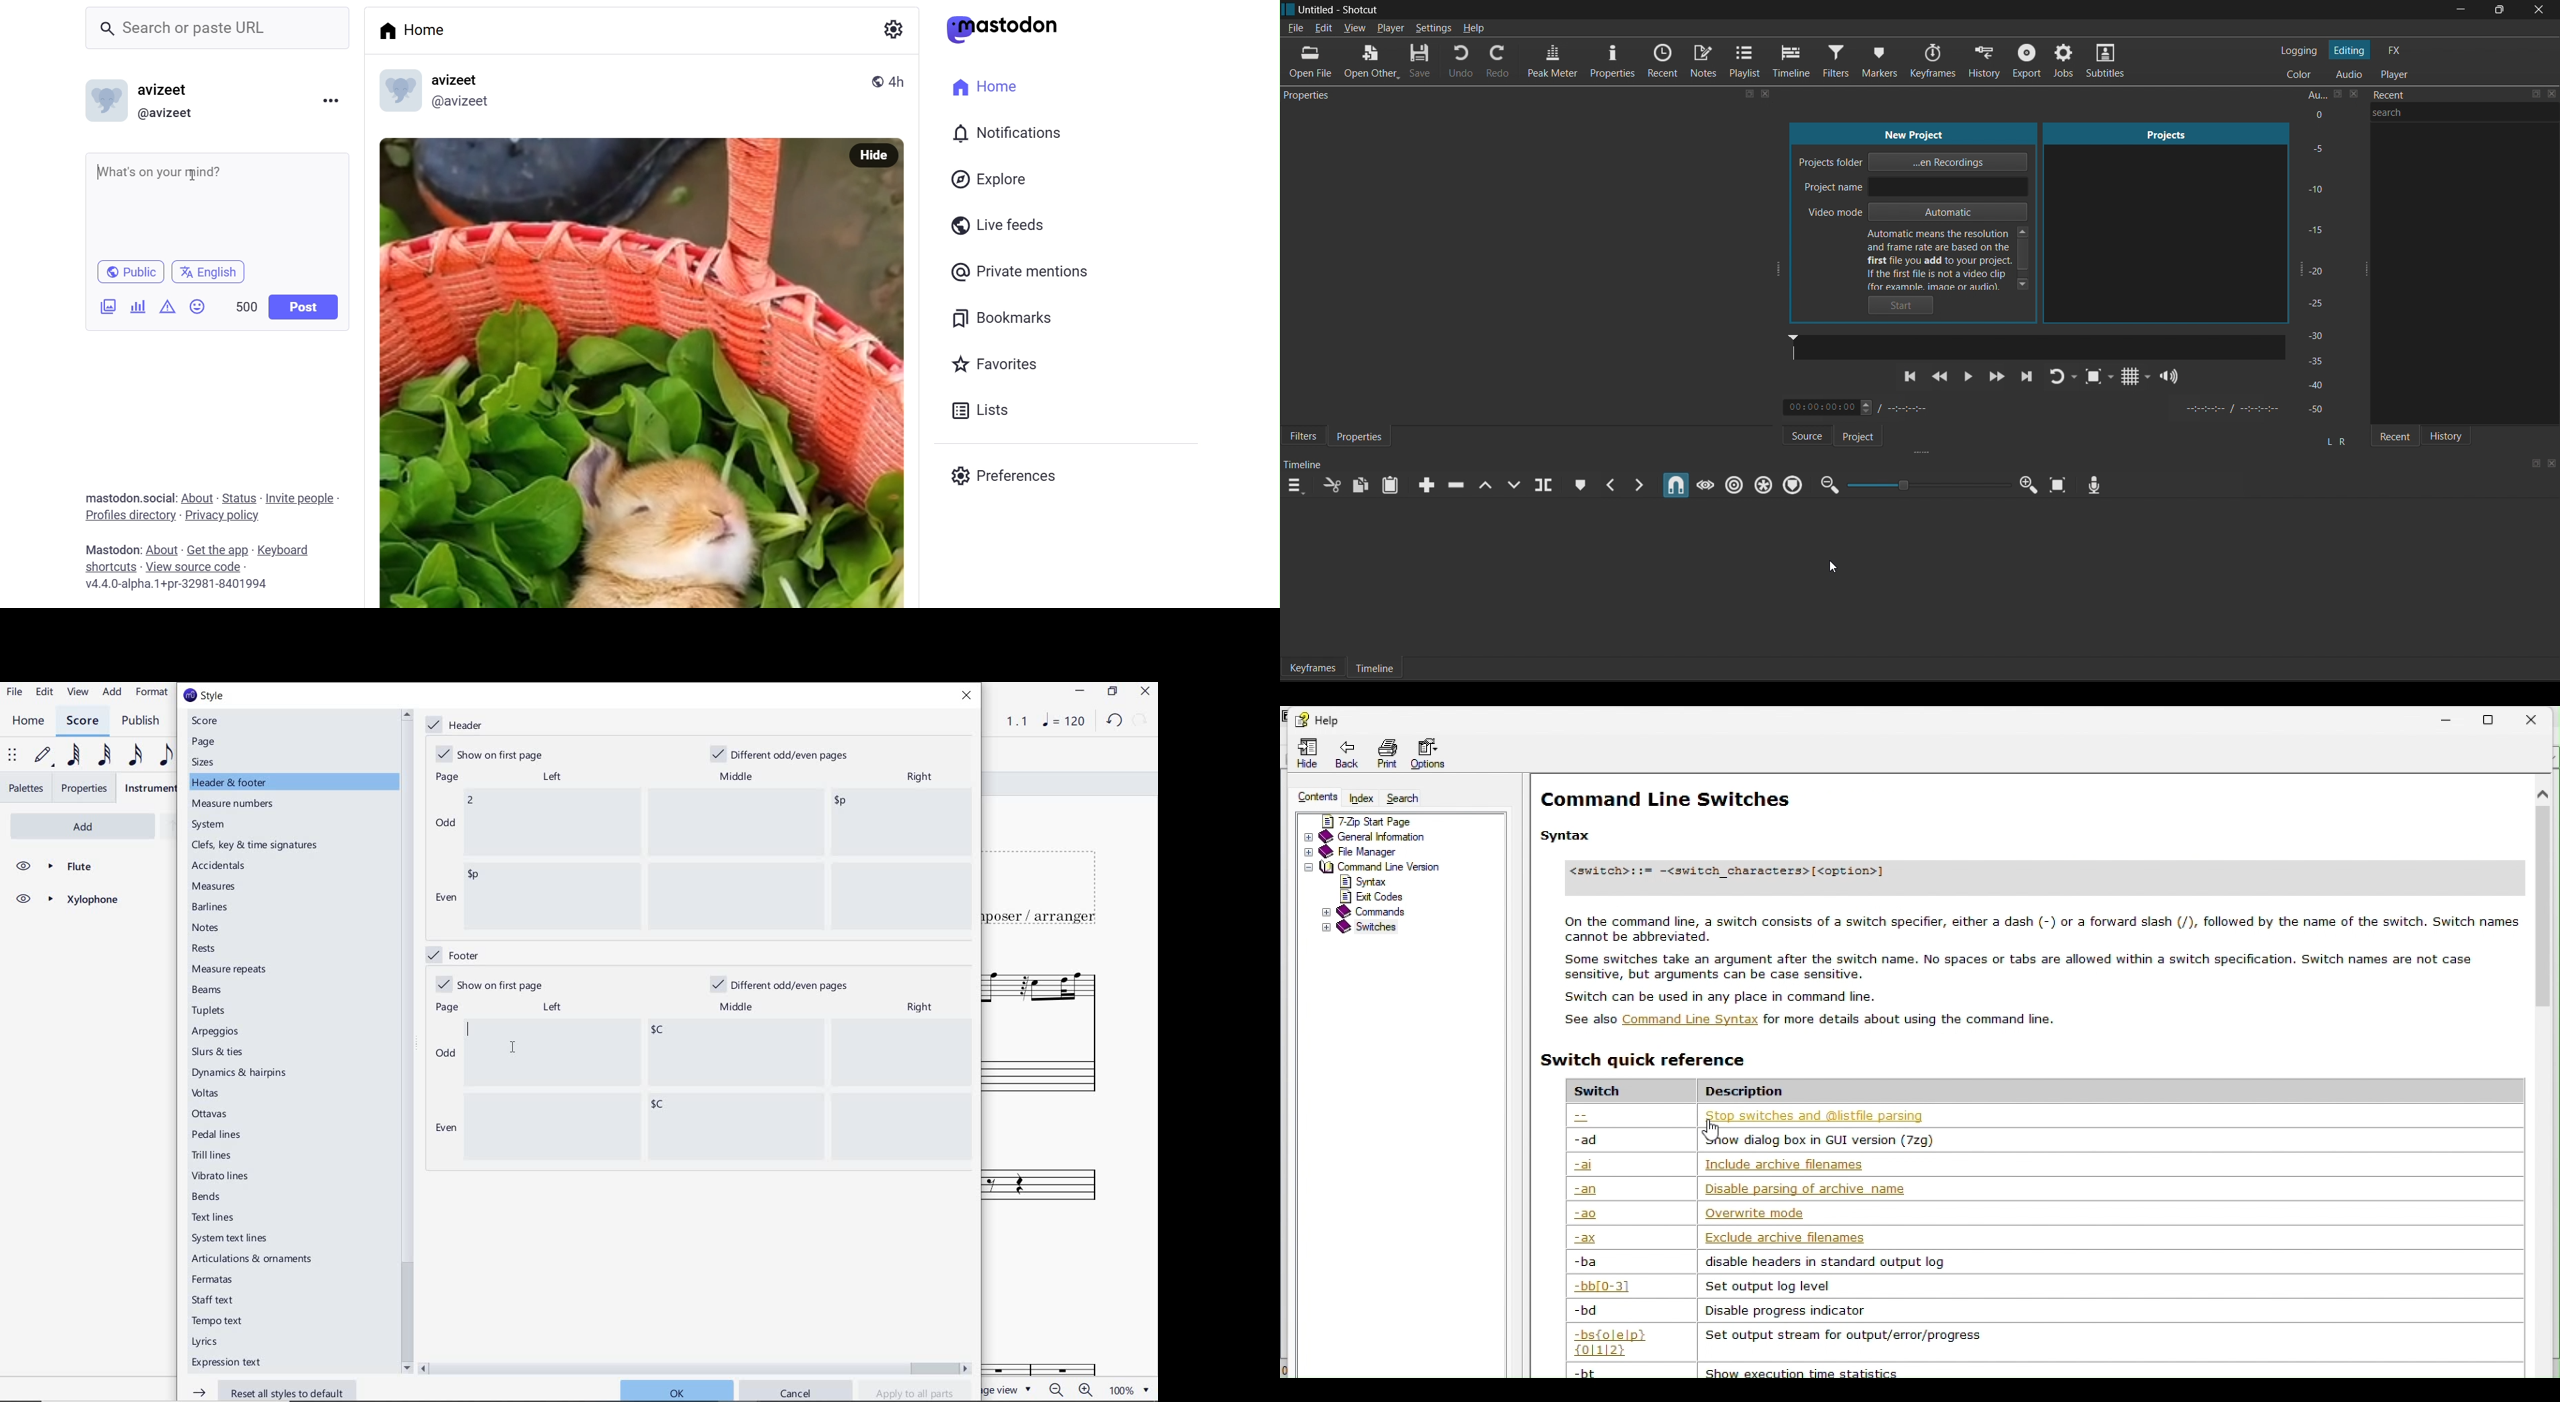 The height and width of the screenshot is (1428, 2576). Describe the element at coordinates (462, 79) in the screenshot. I see `avizeet` at that location.